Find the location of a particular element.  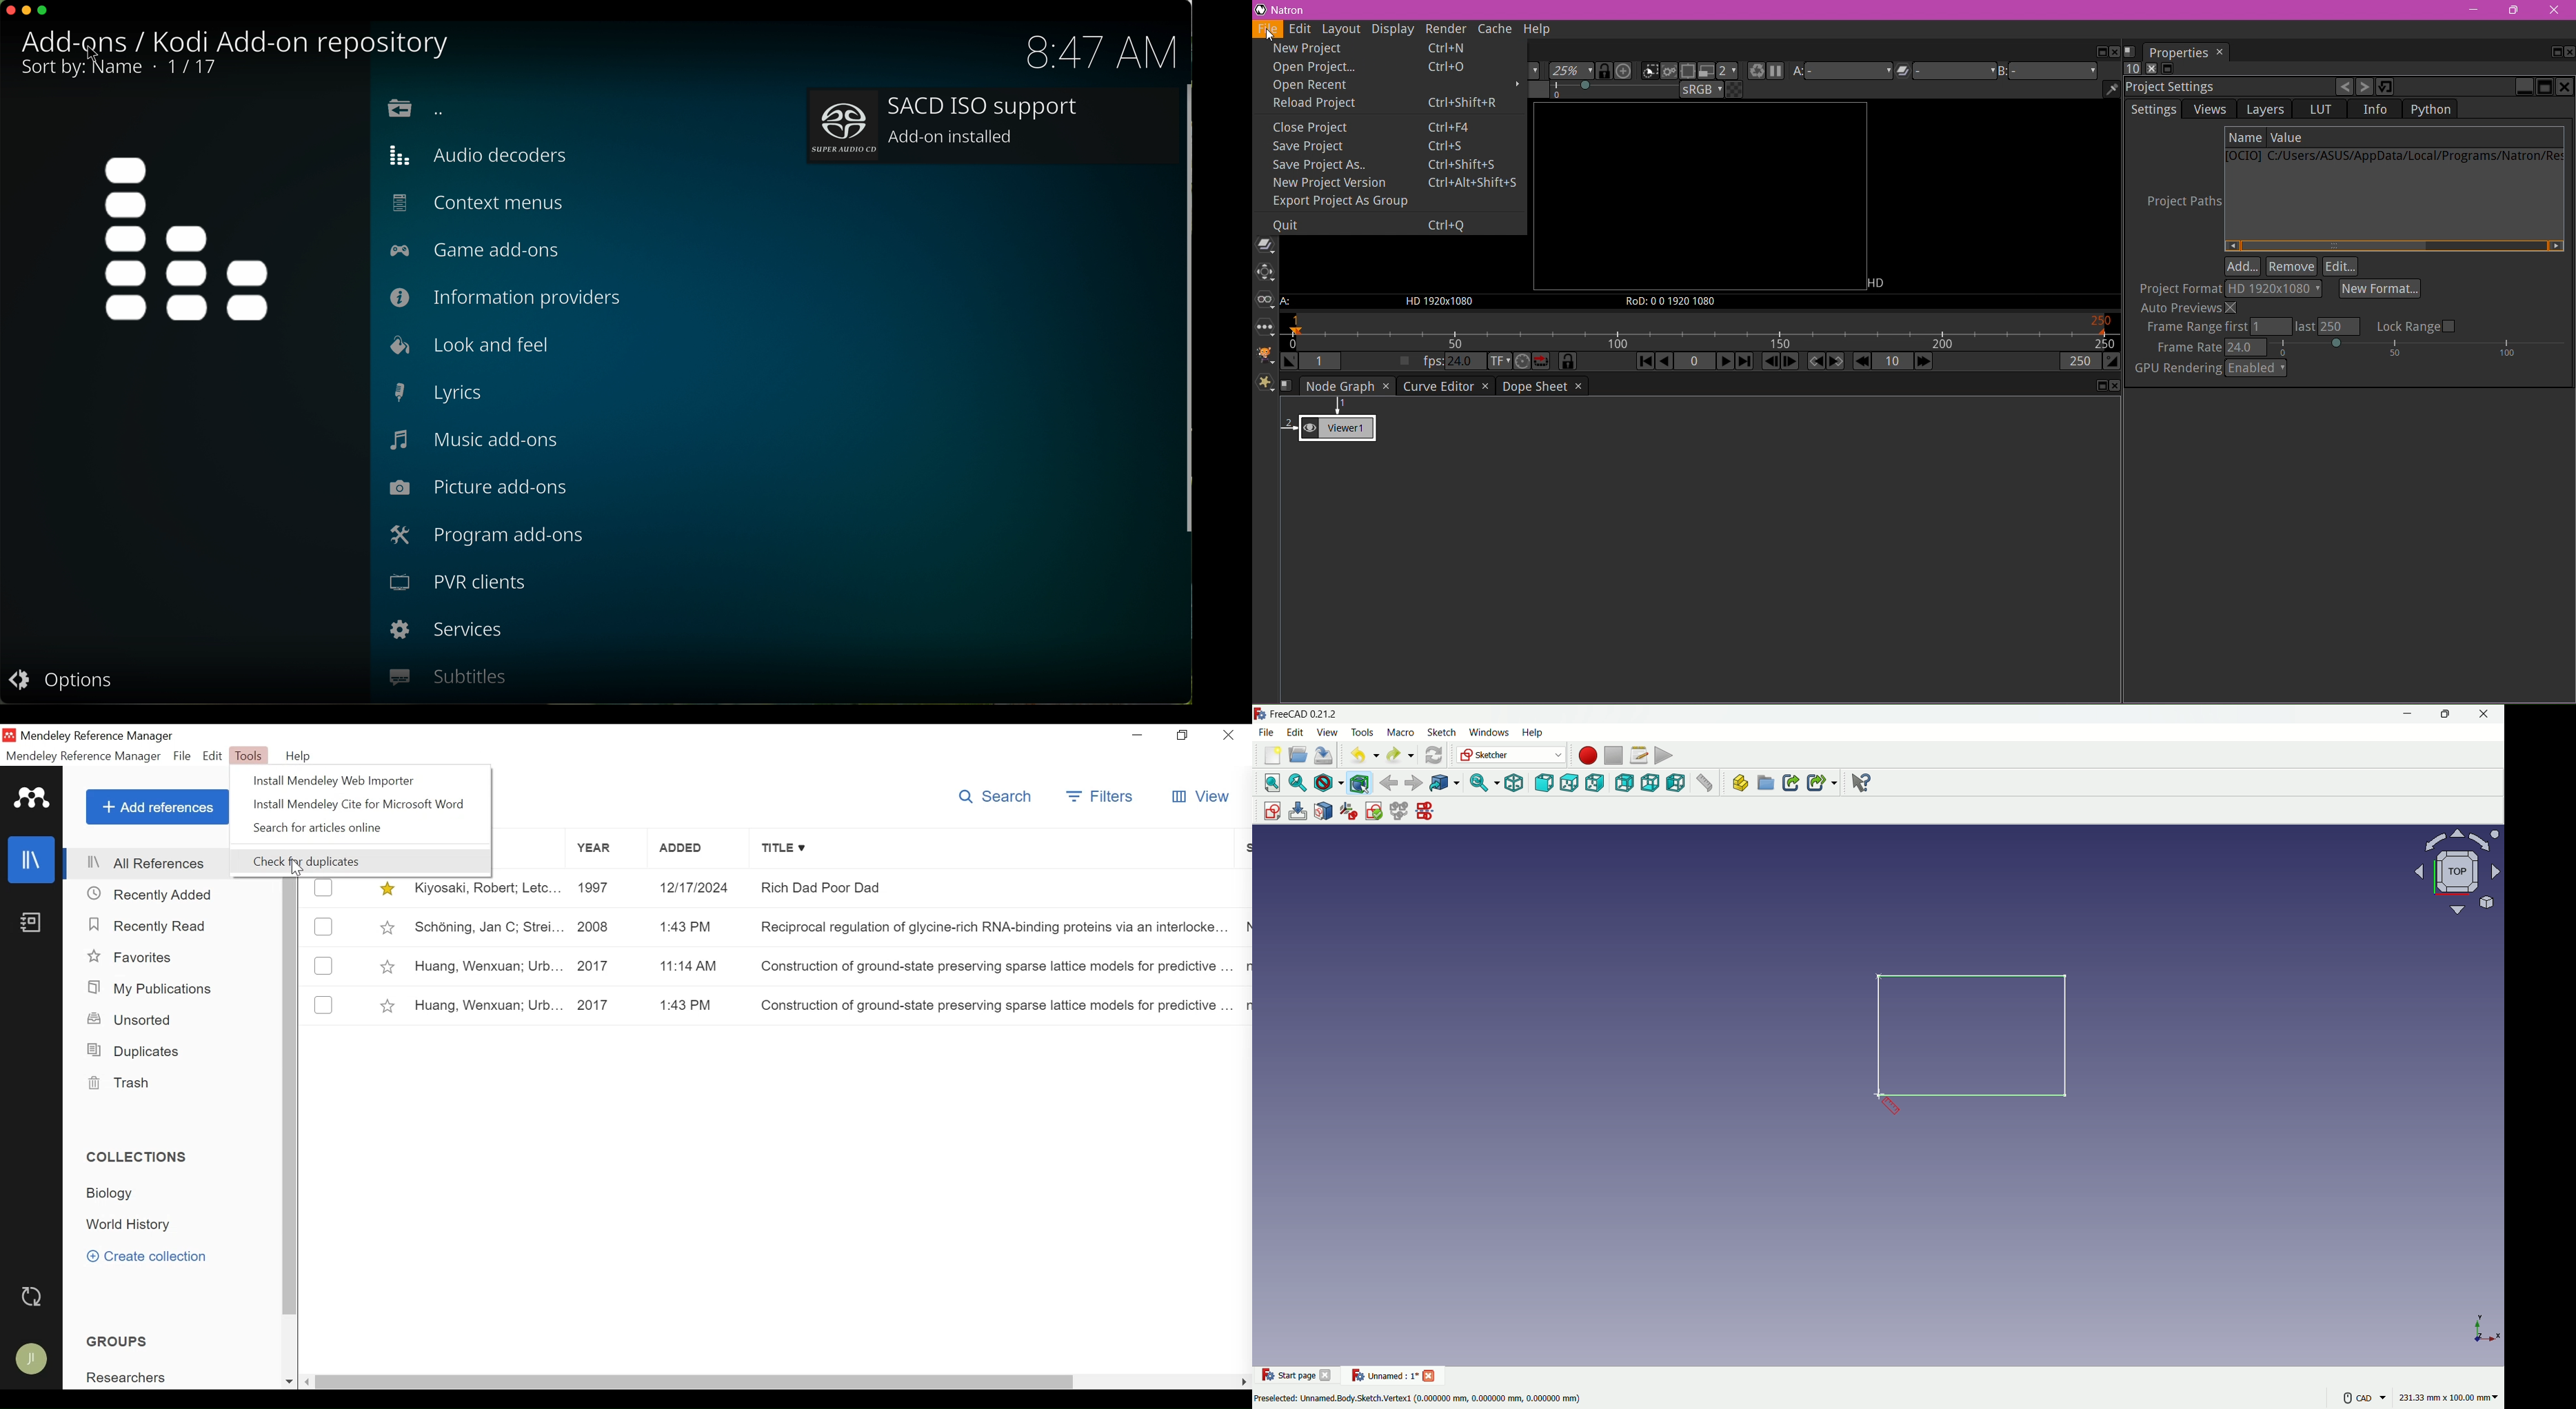

information providers is located at coordinates (505, 298).